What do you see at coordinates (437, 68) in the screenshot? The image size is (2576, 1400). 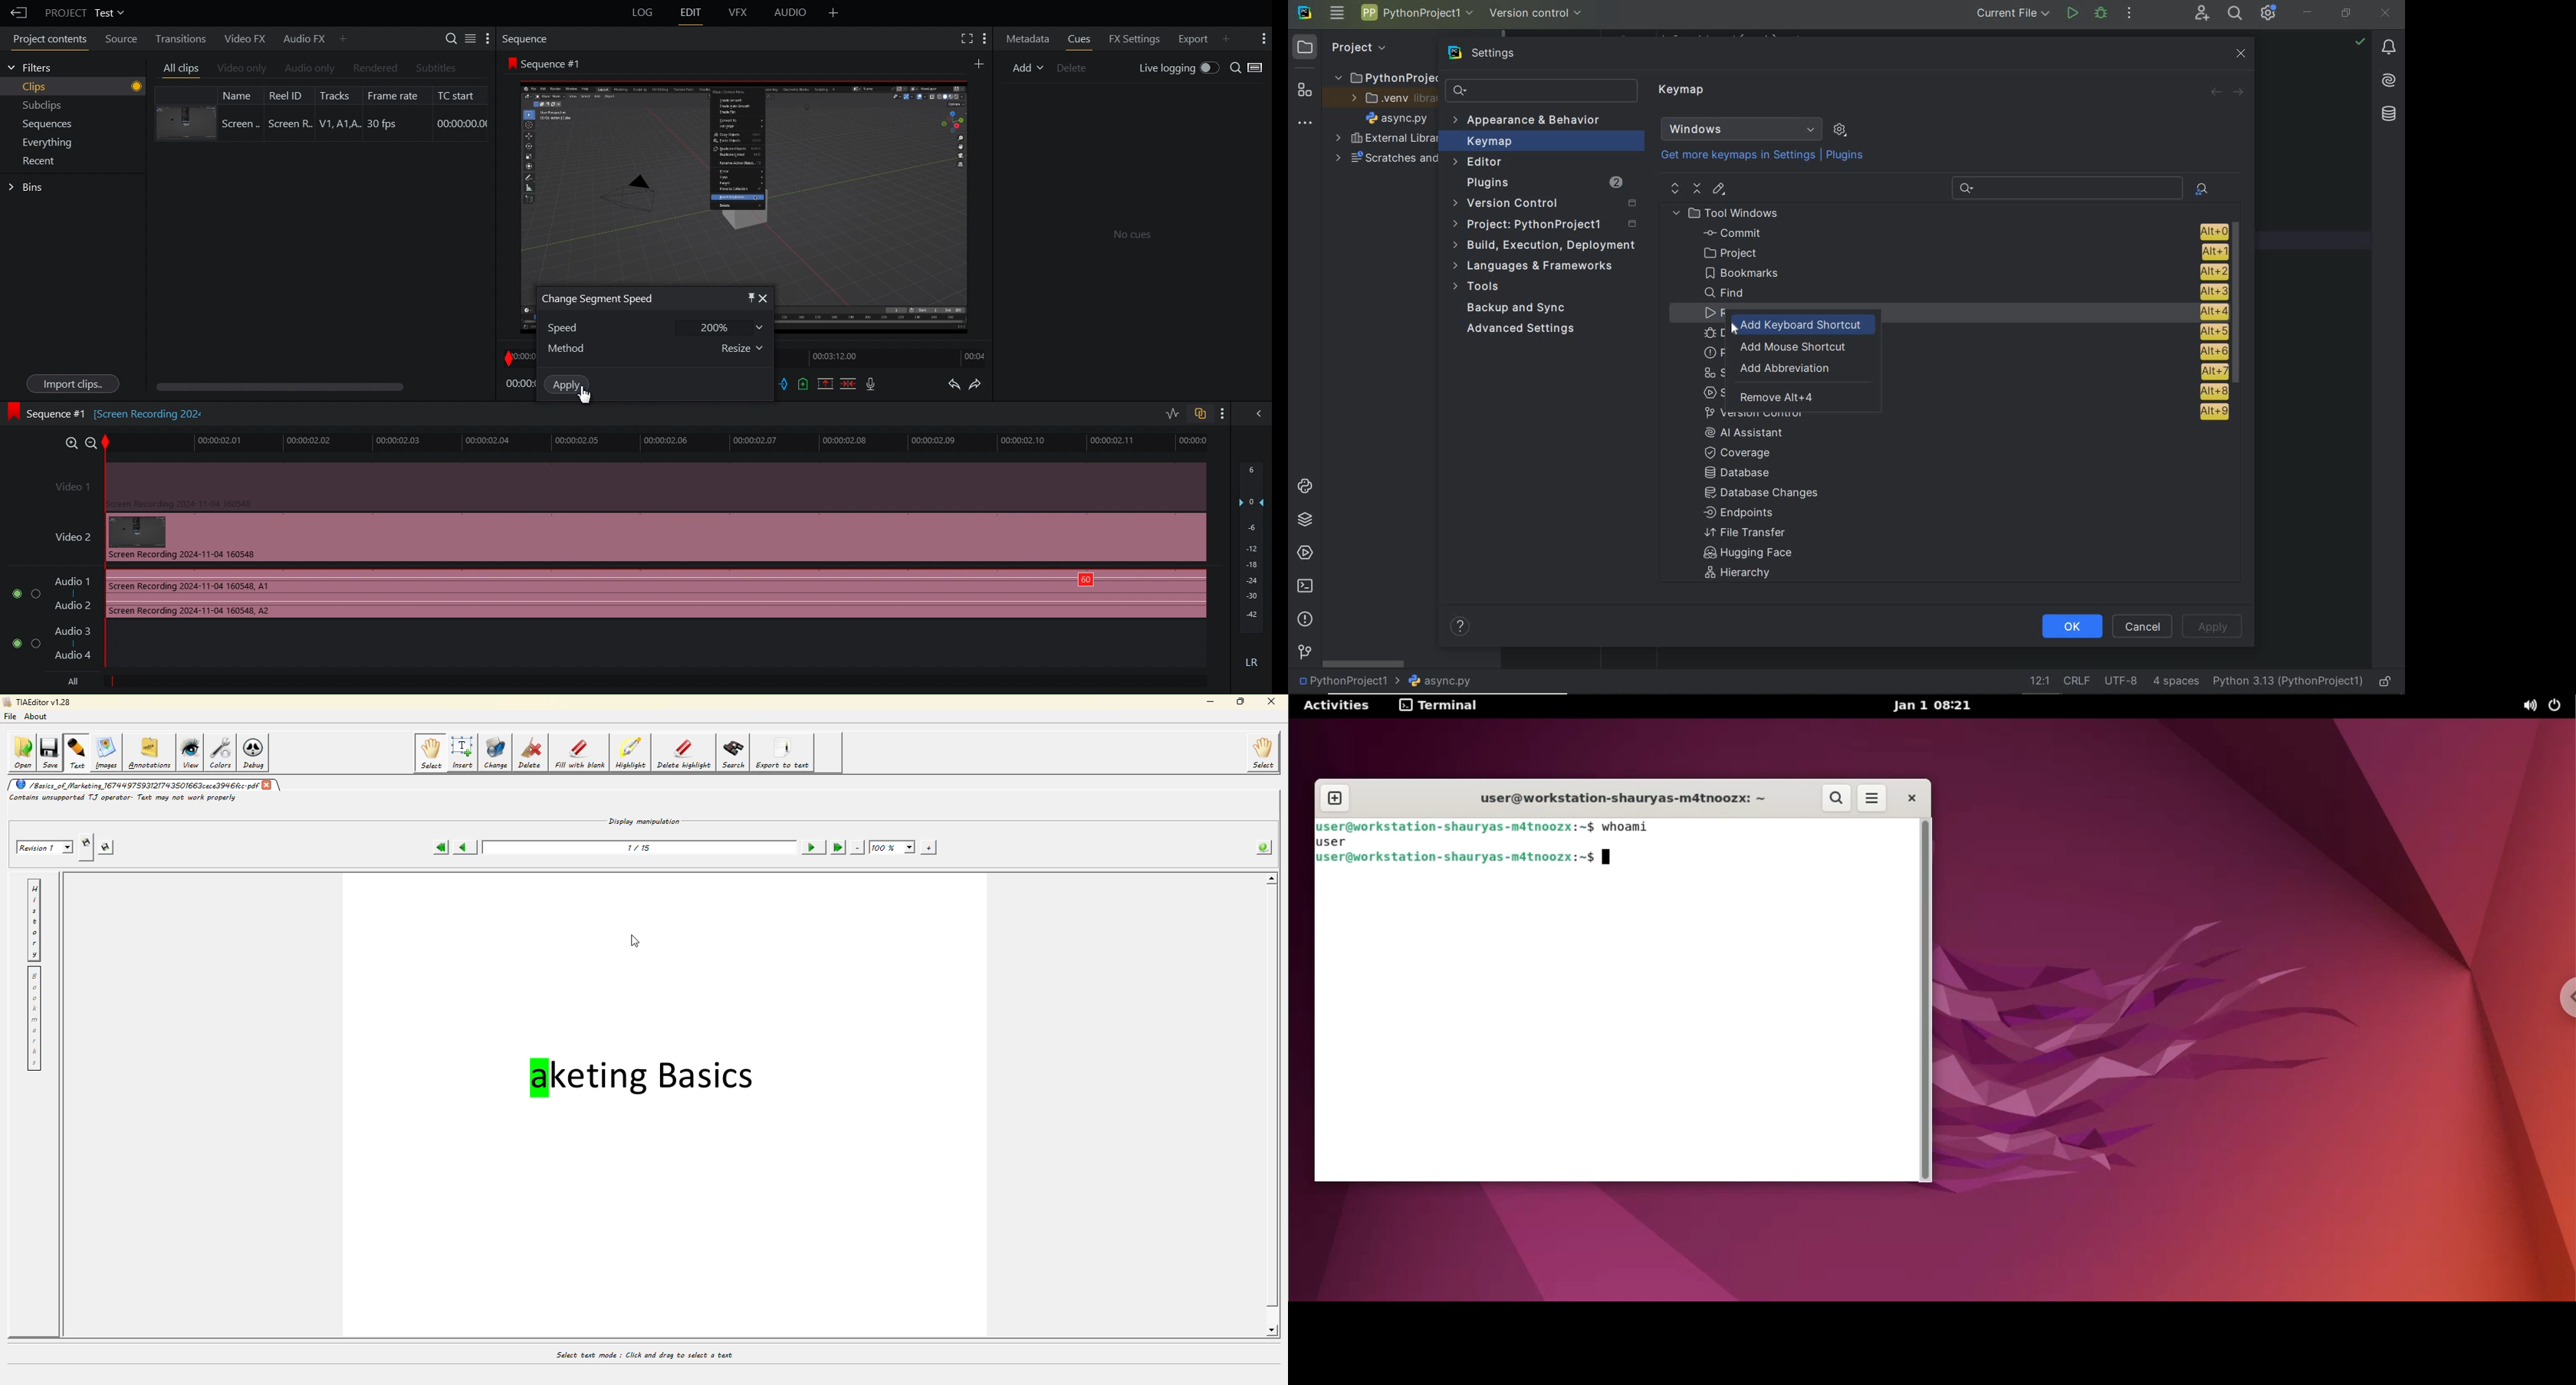 I see `Subtitles` at bounding box center [437, 68].